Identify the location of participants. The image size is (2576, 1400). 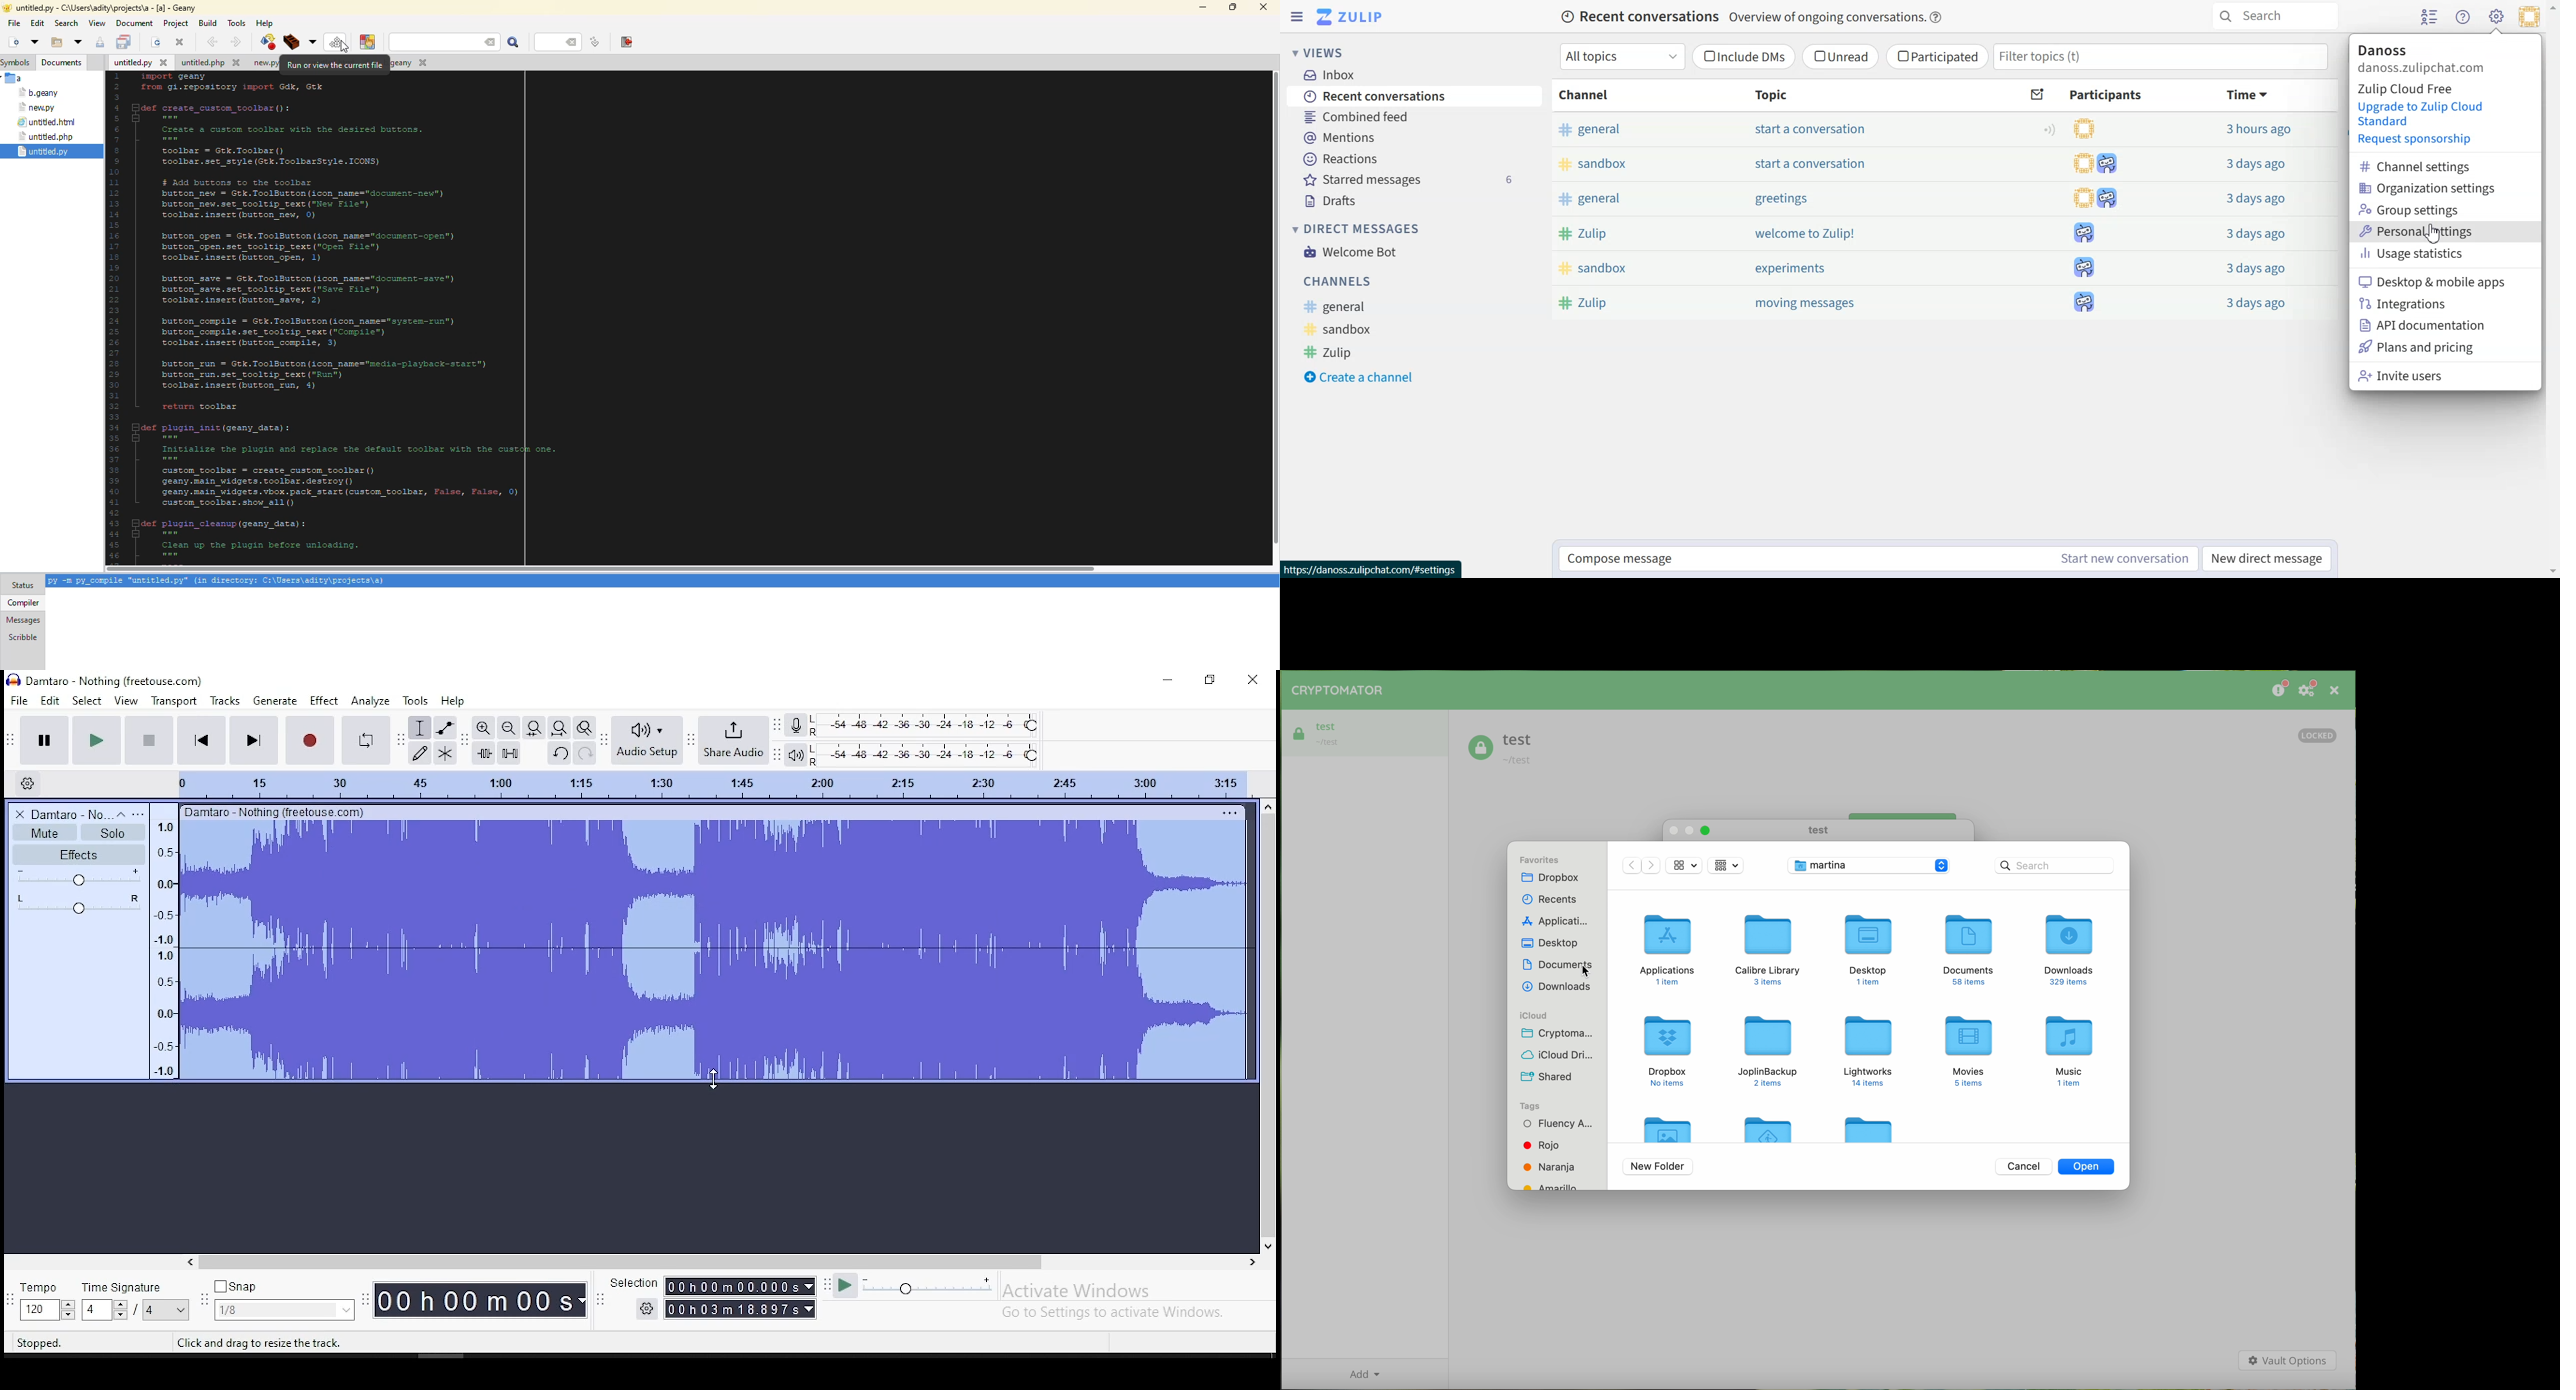
(2095, 163).